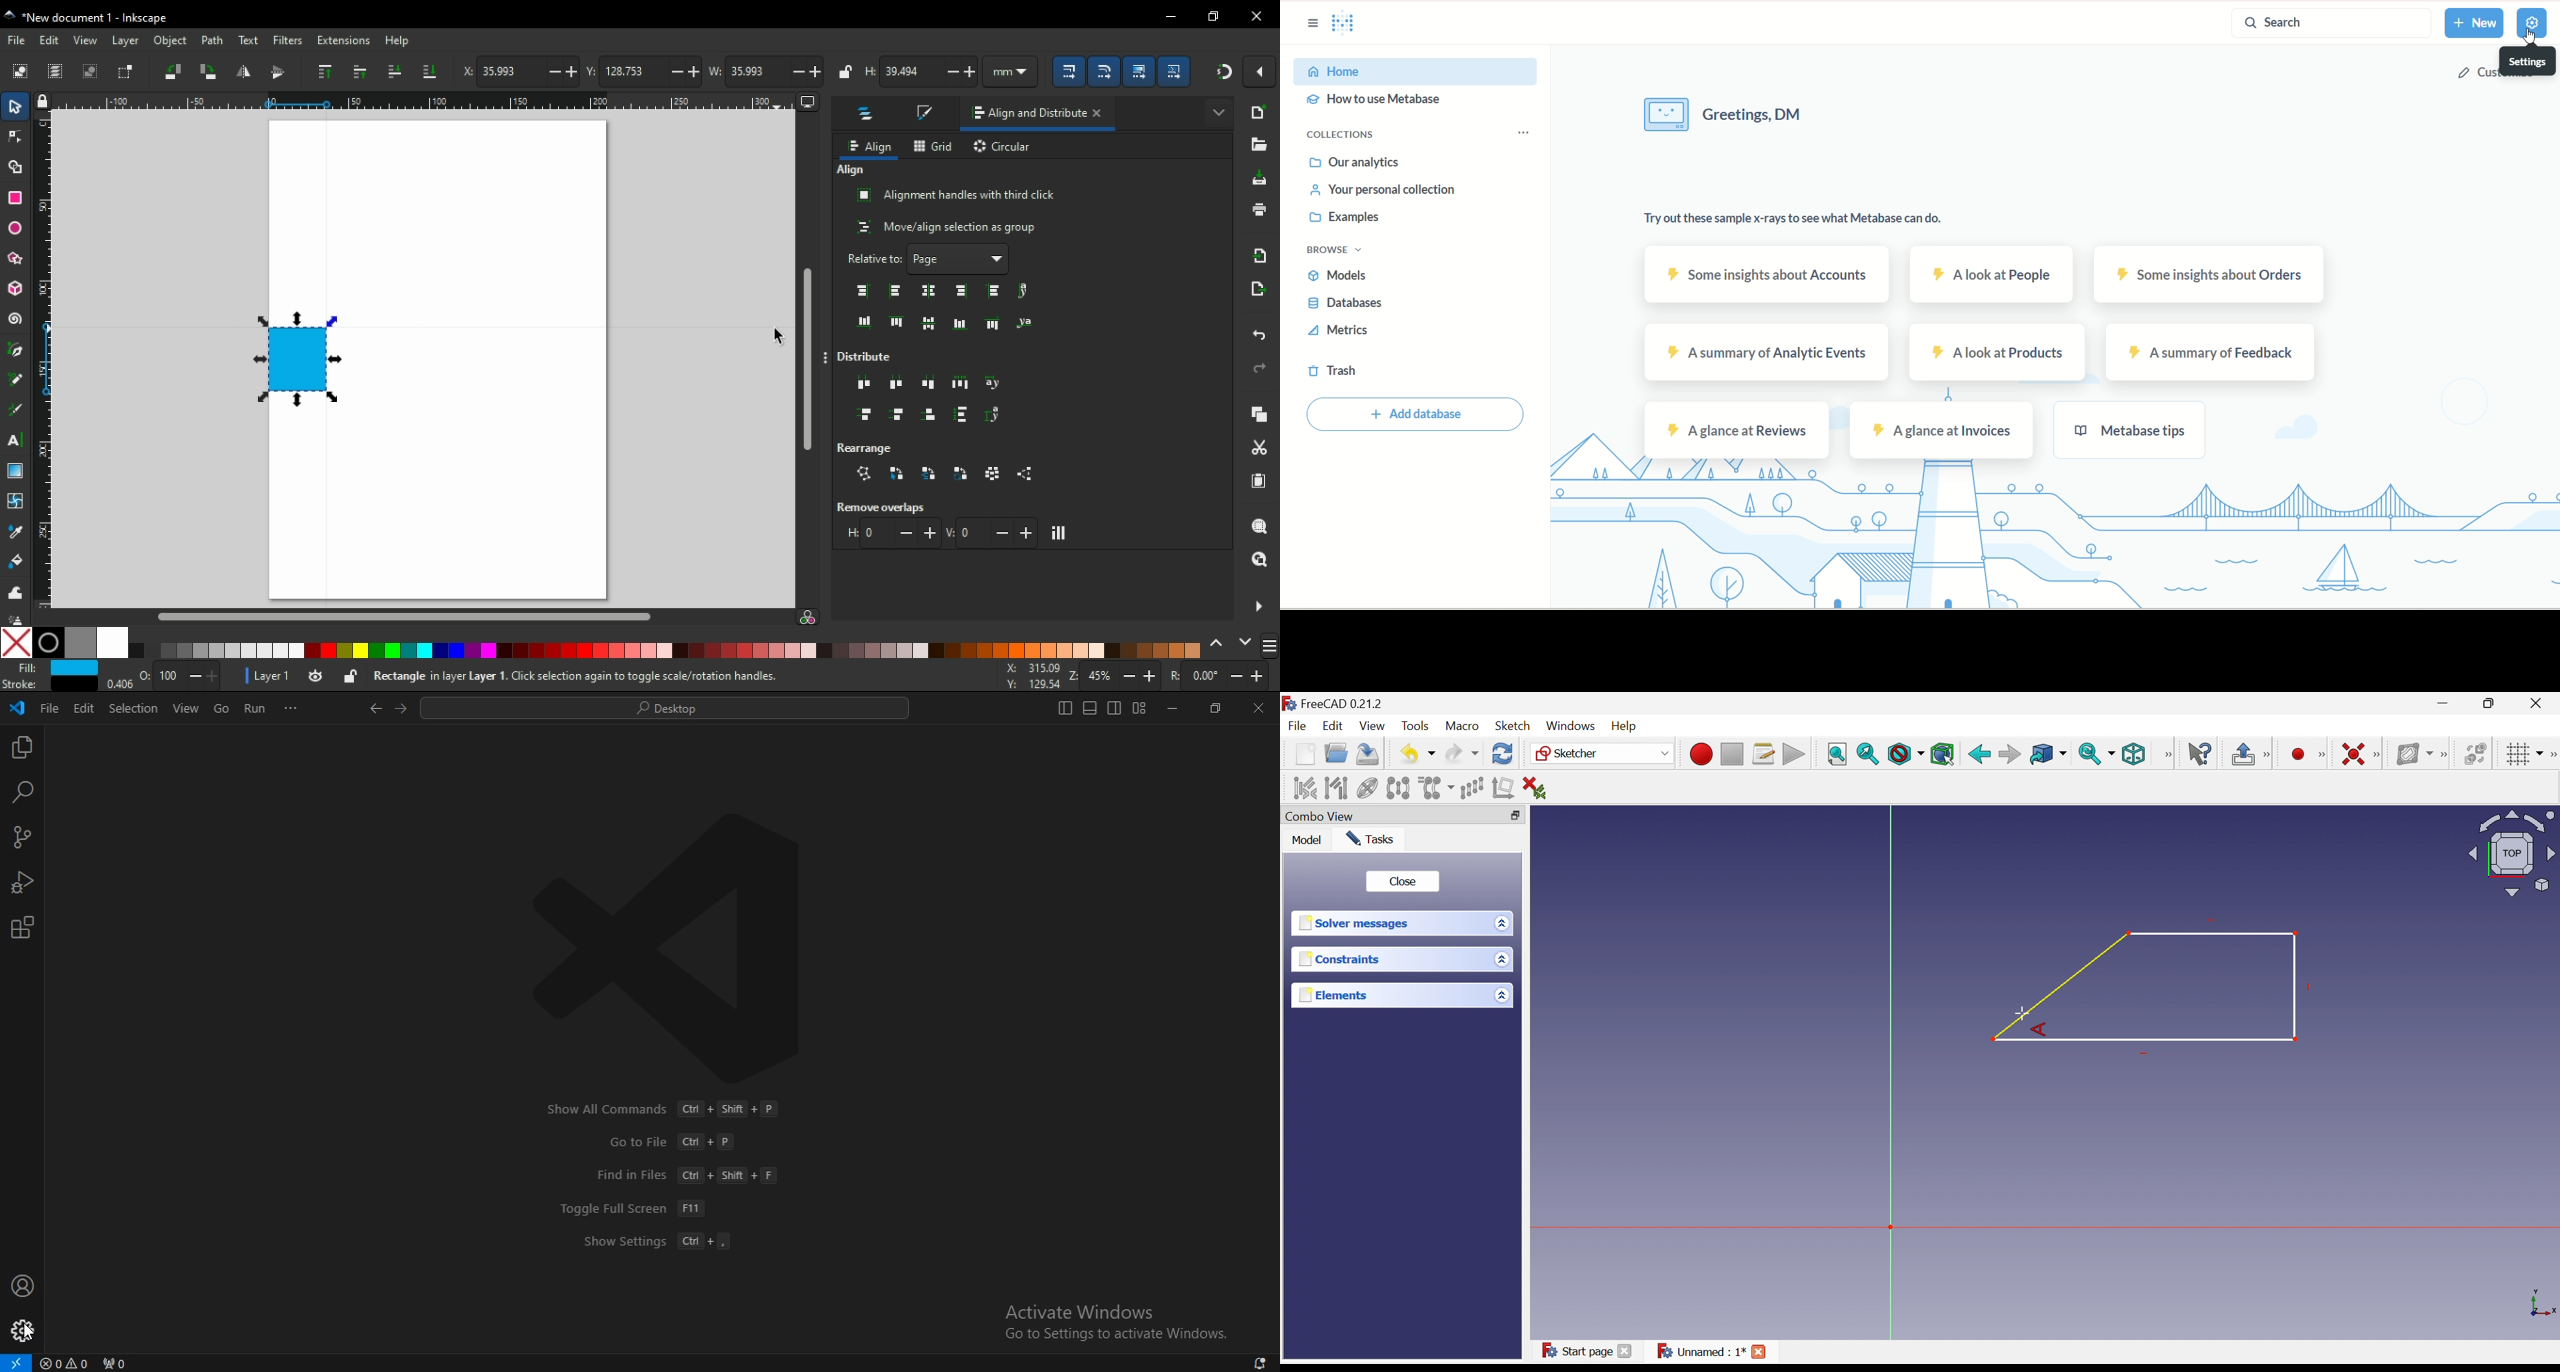 The height and width of the screenshot is (1372, 2576). What do you see at coordinates (1501, 995) in the screenshot?
I see `Drop Down` at bounding box center [1501, 995].